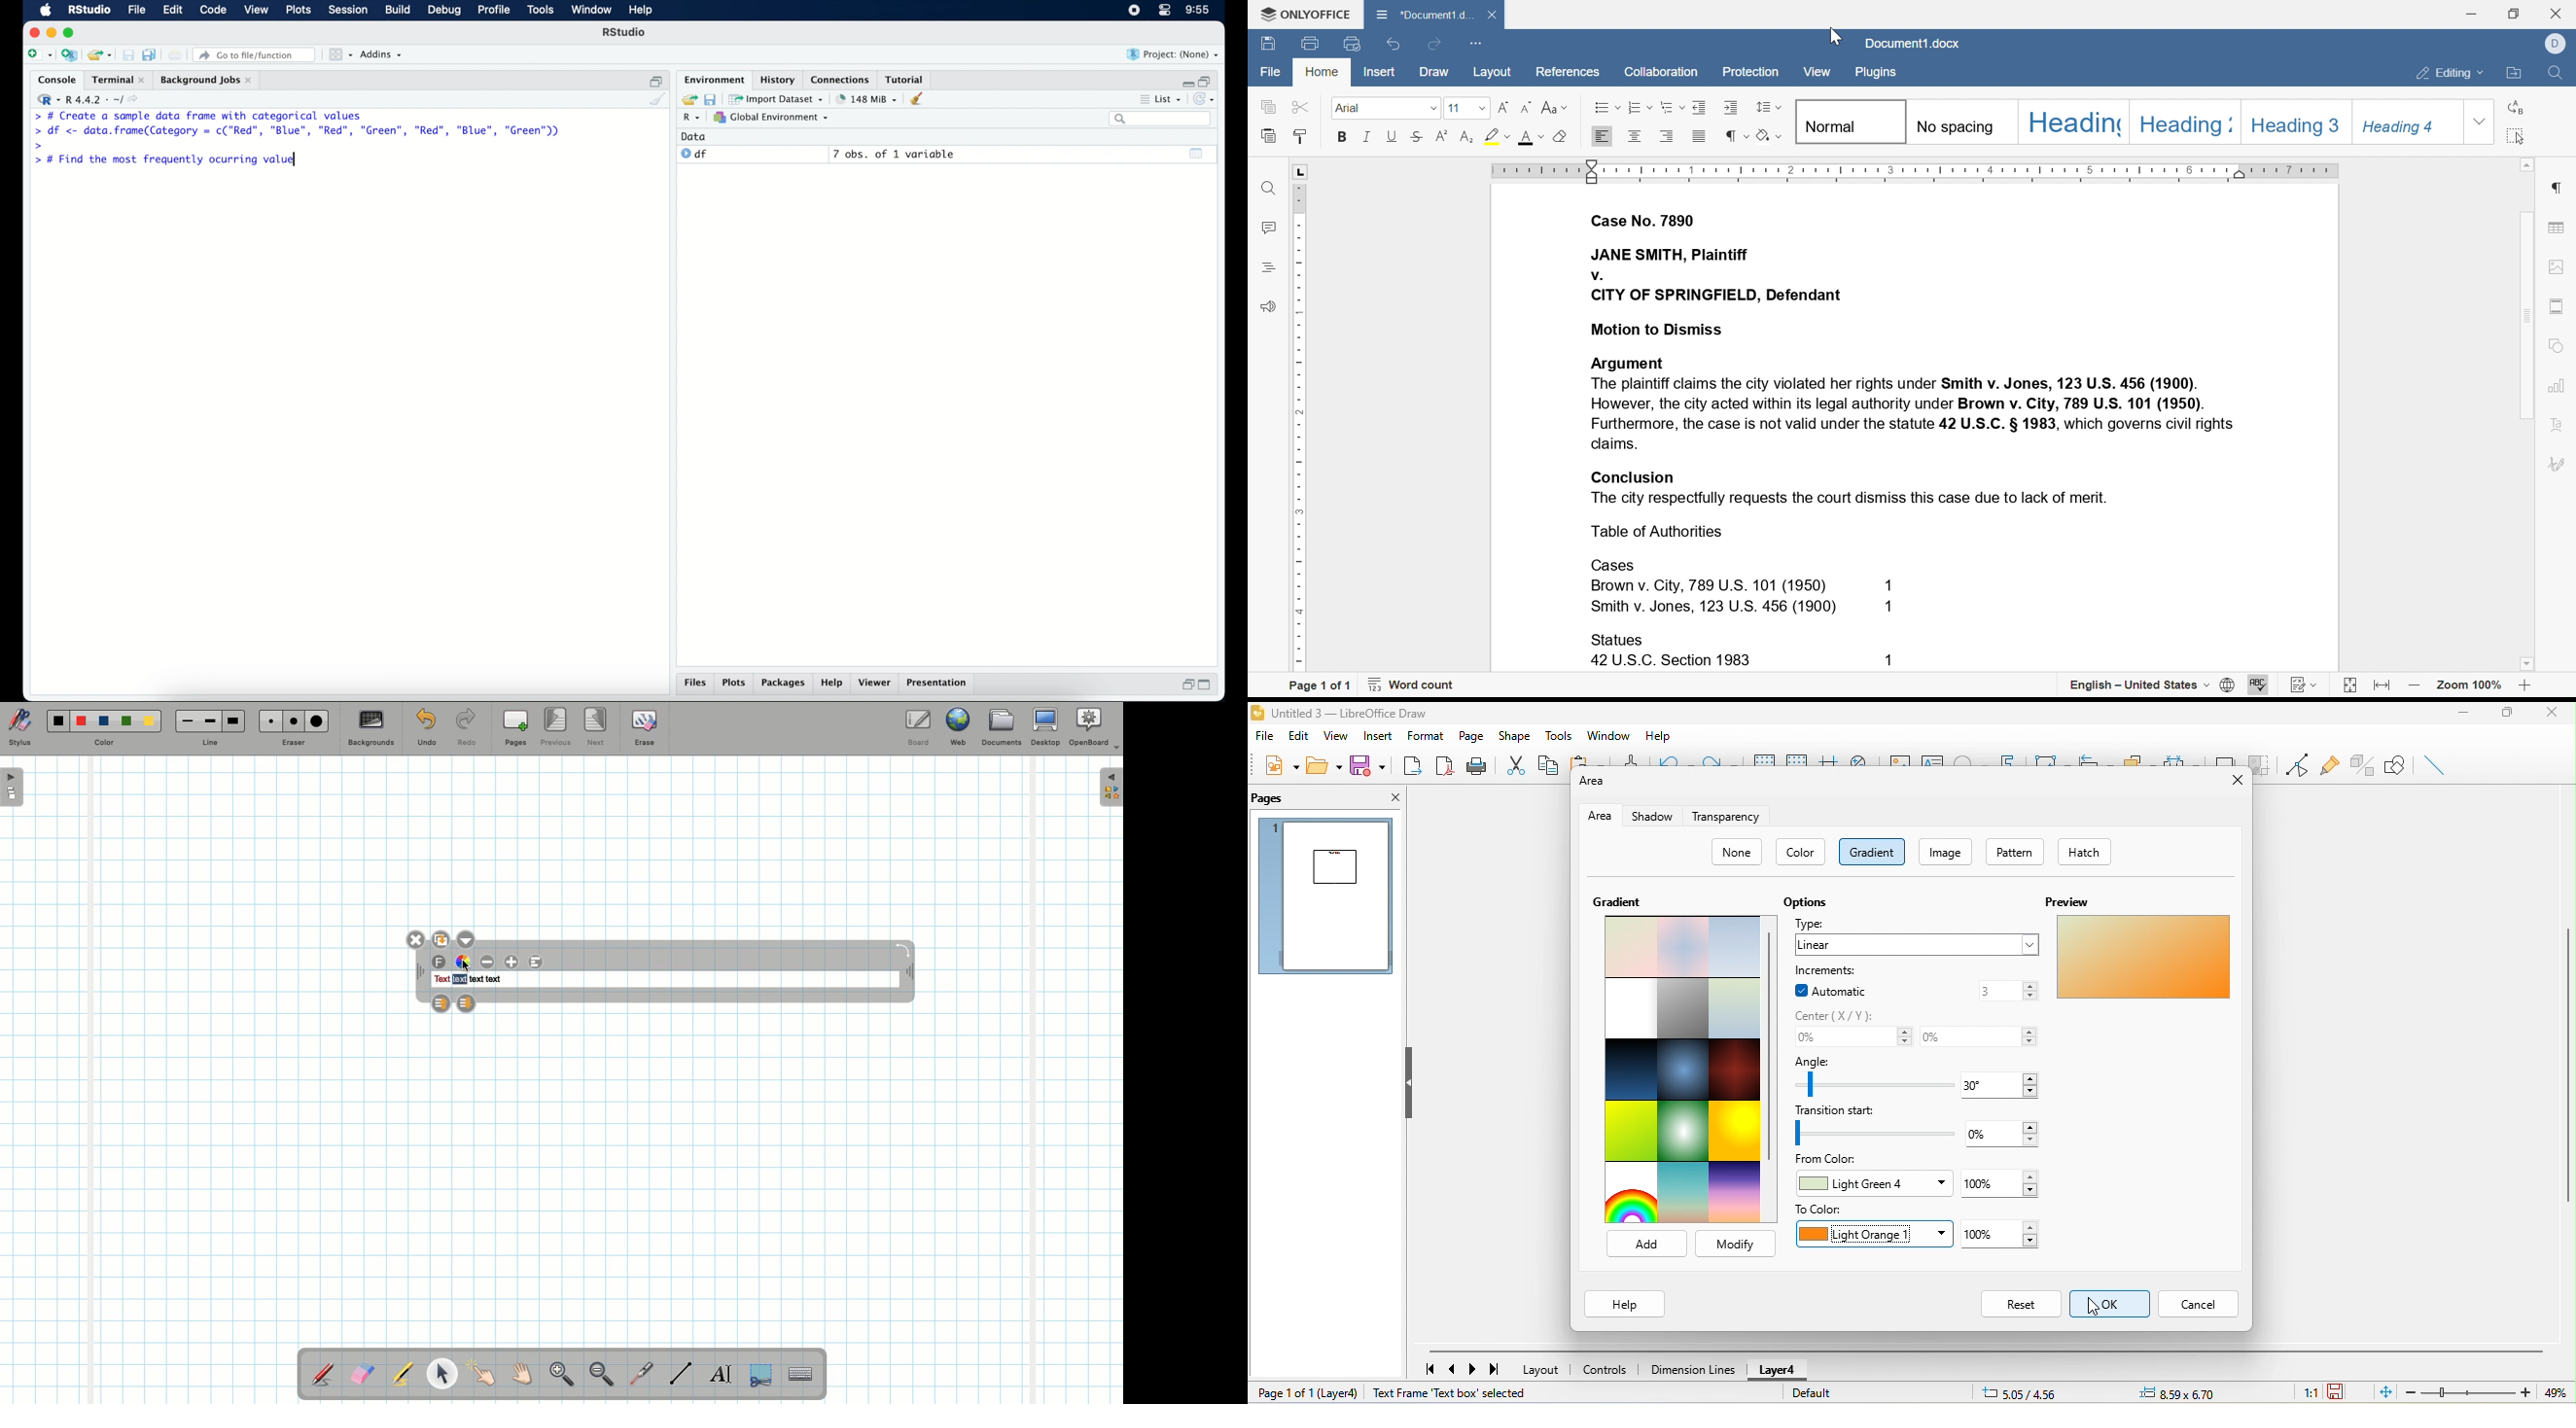 This screenshot has width=2576, height=1428. What do you see at coordinates (1048, 727) in the screenshot?
I see `Desktop` at bounding box center [1048, 727].